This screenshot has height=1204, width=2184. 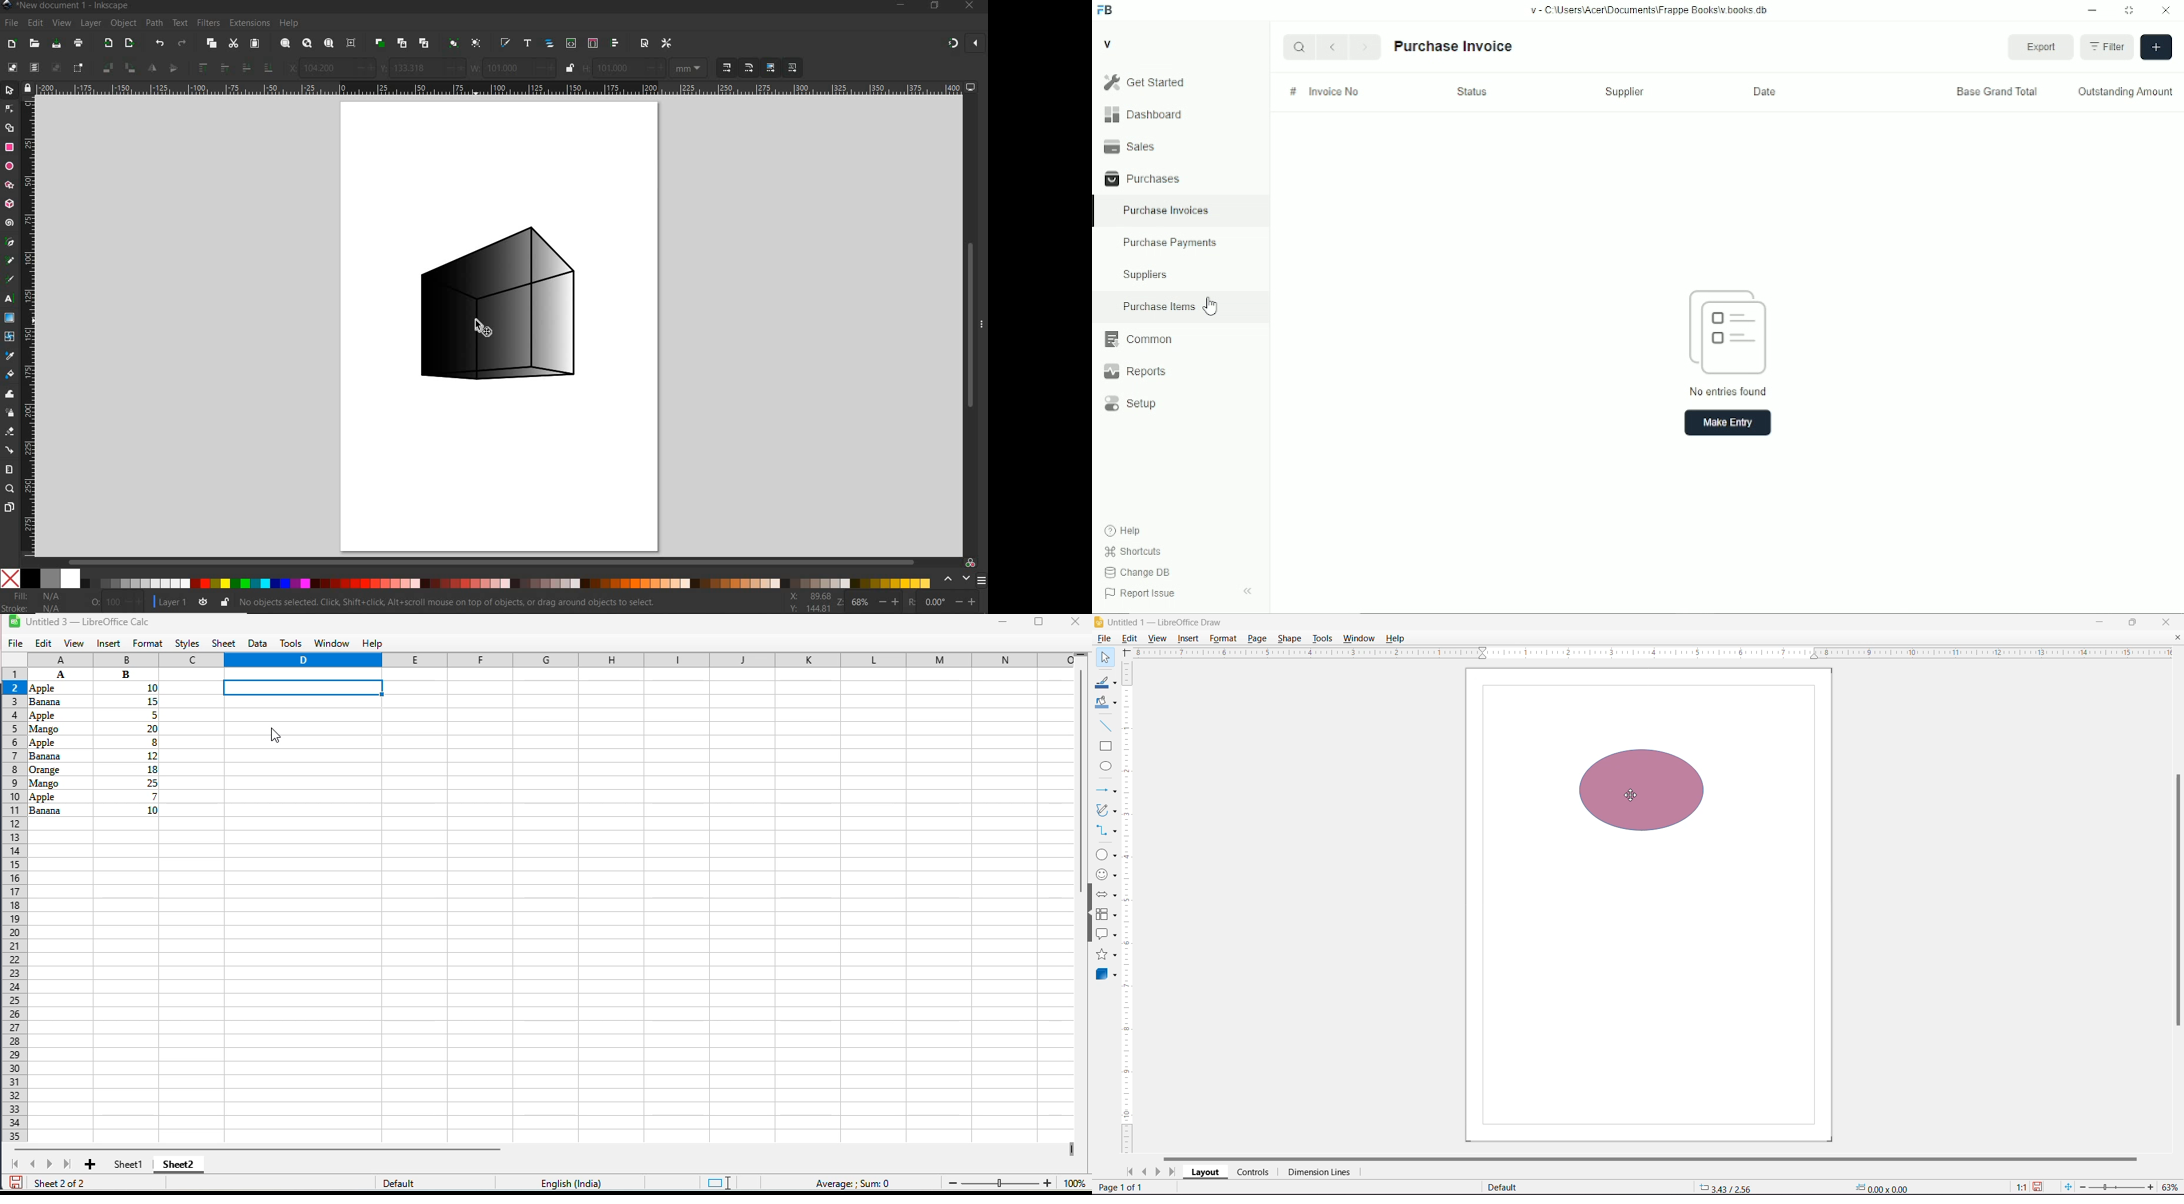 What do you see at coordinates (1647, 653) in the screenshot?
I see `Horizontal Ruler` at bounding box center [1647, 653].